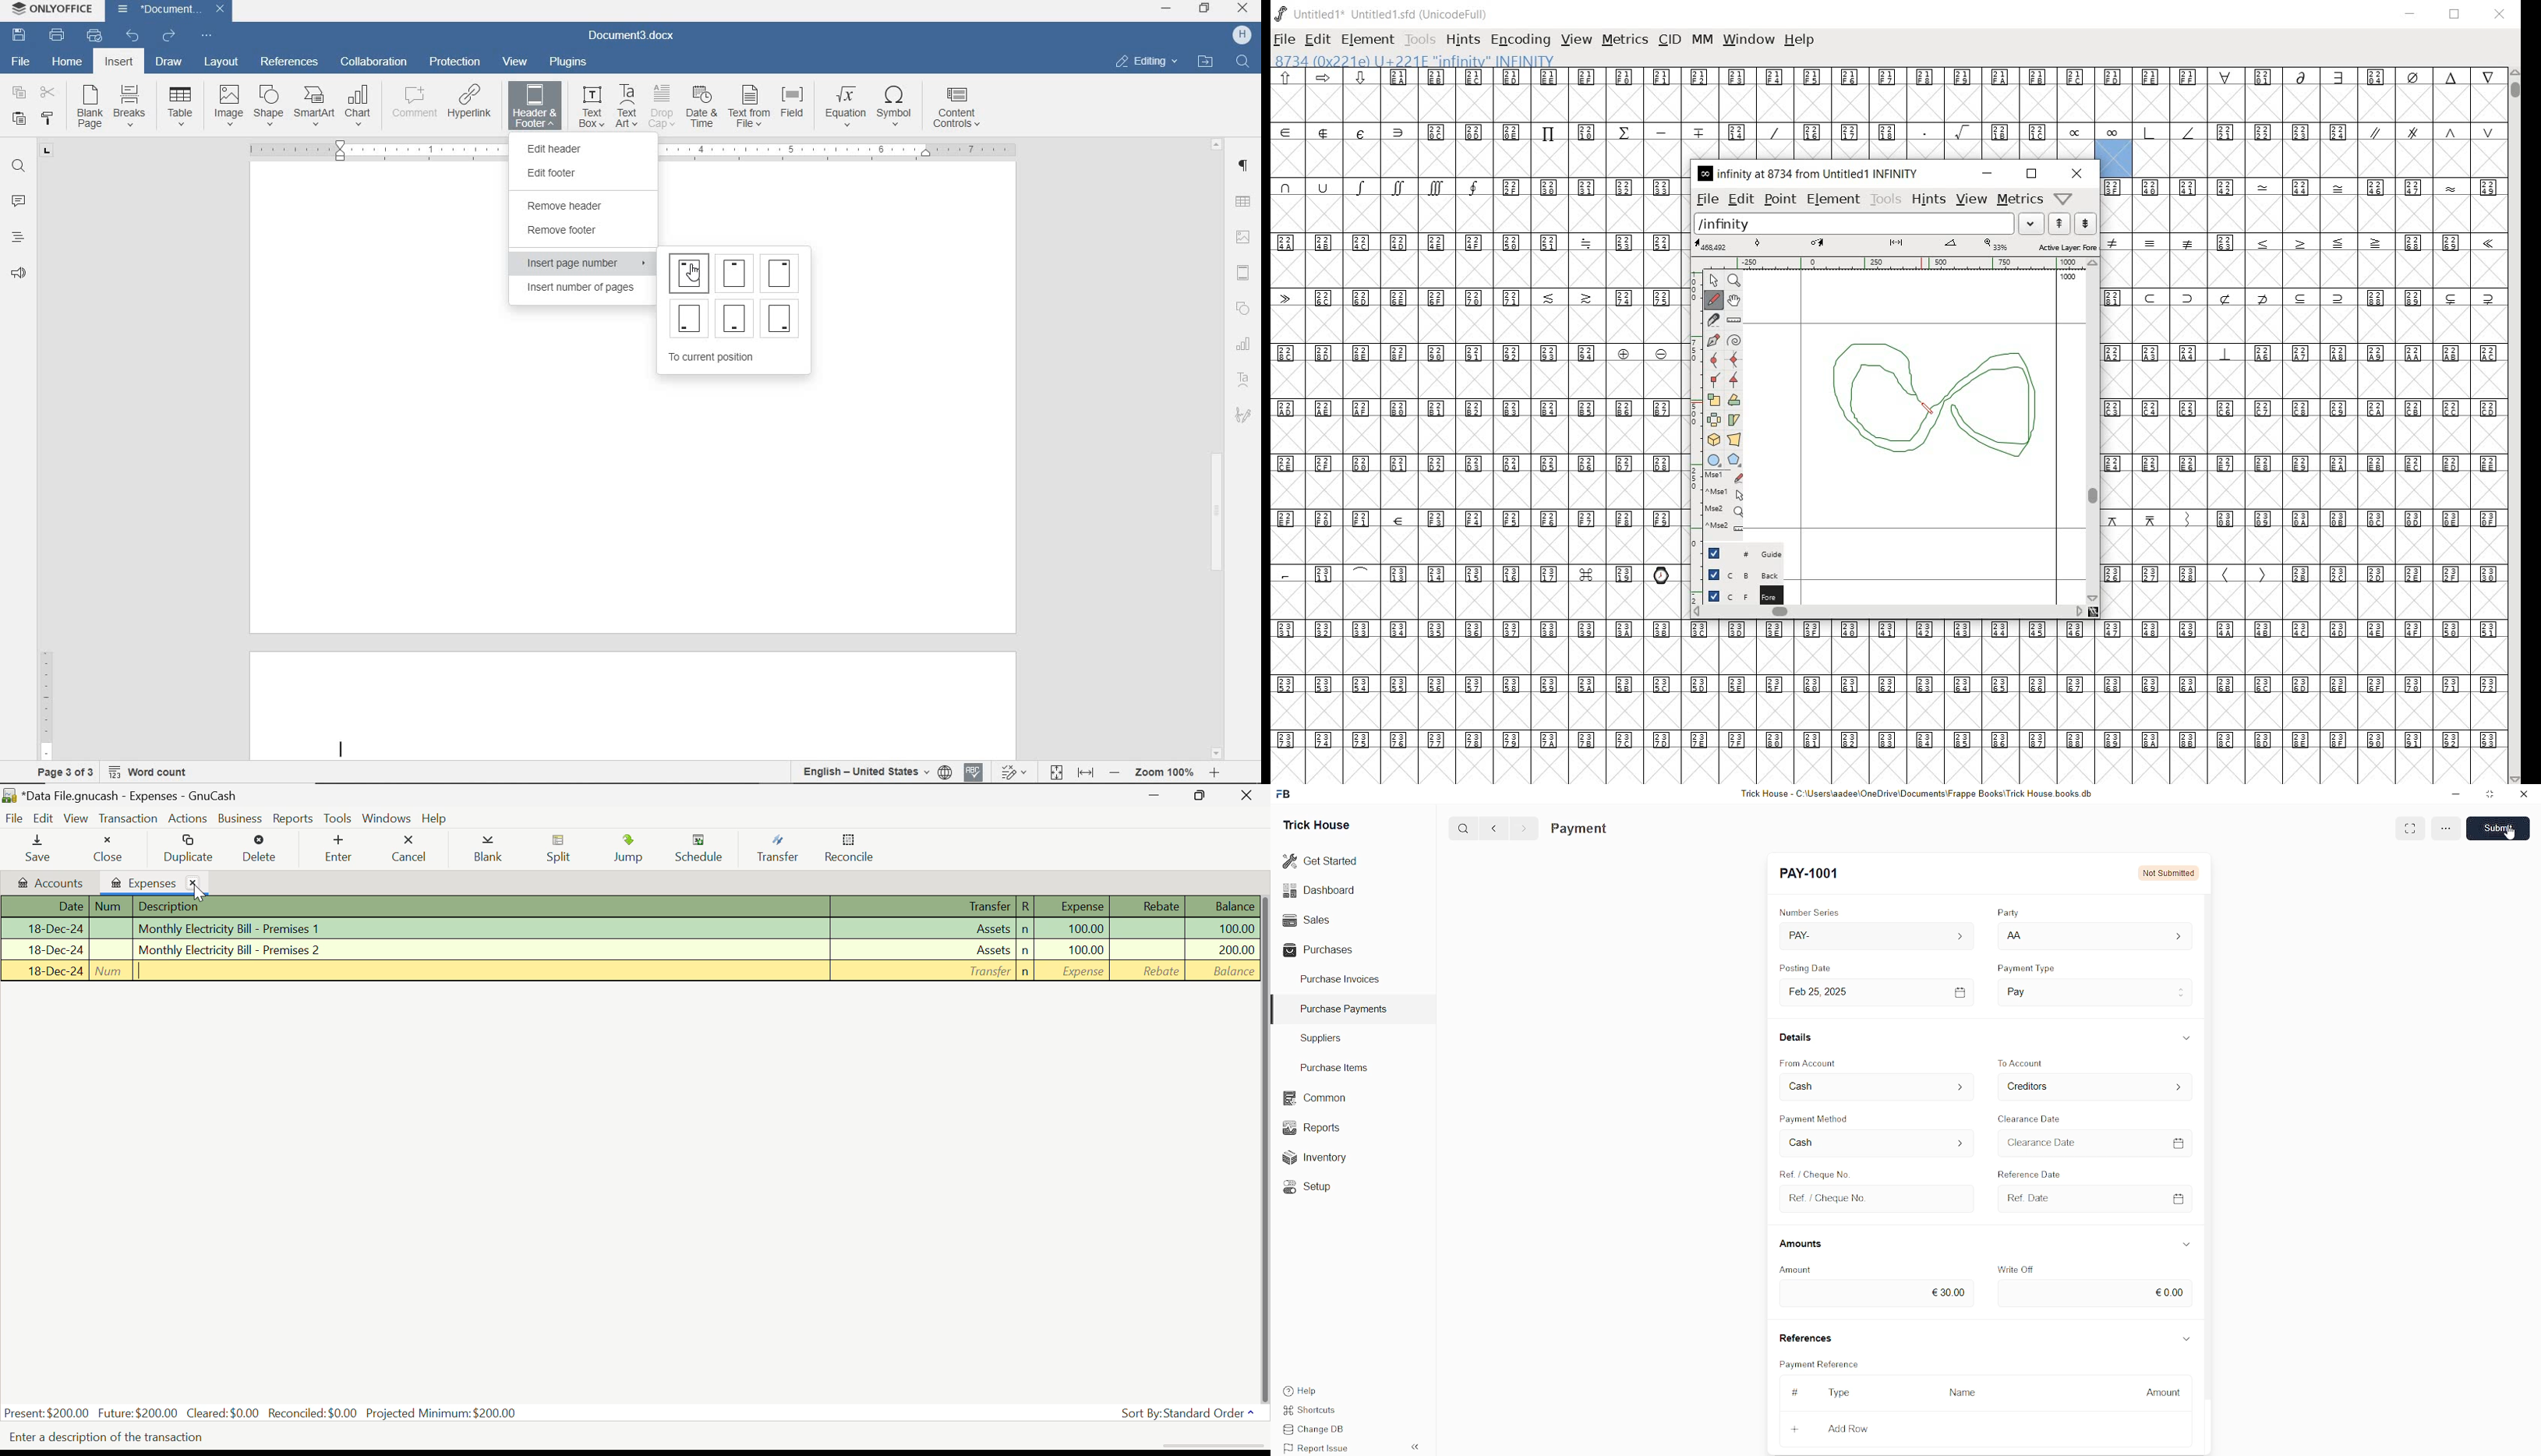  Describe the element at coordinates (2039, 1088) in the screenshot. I see `Creditors` at that location.